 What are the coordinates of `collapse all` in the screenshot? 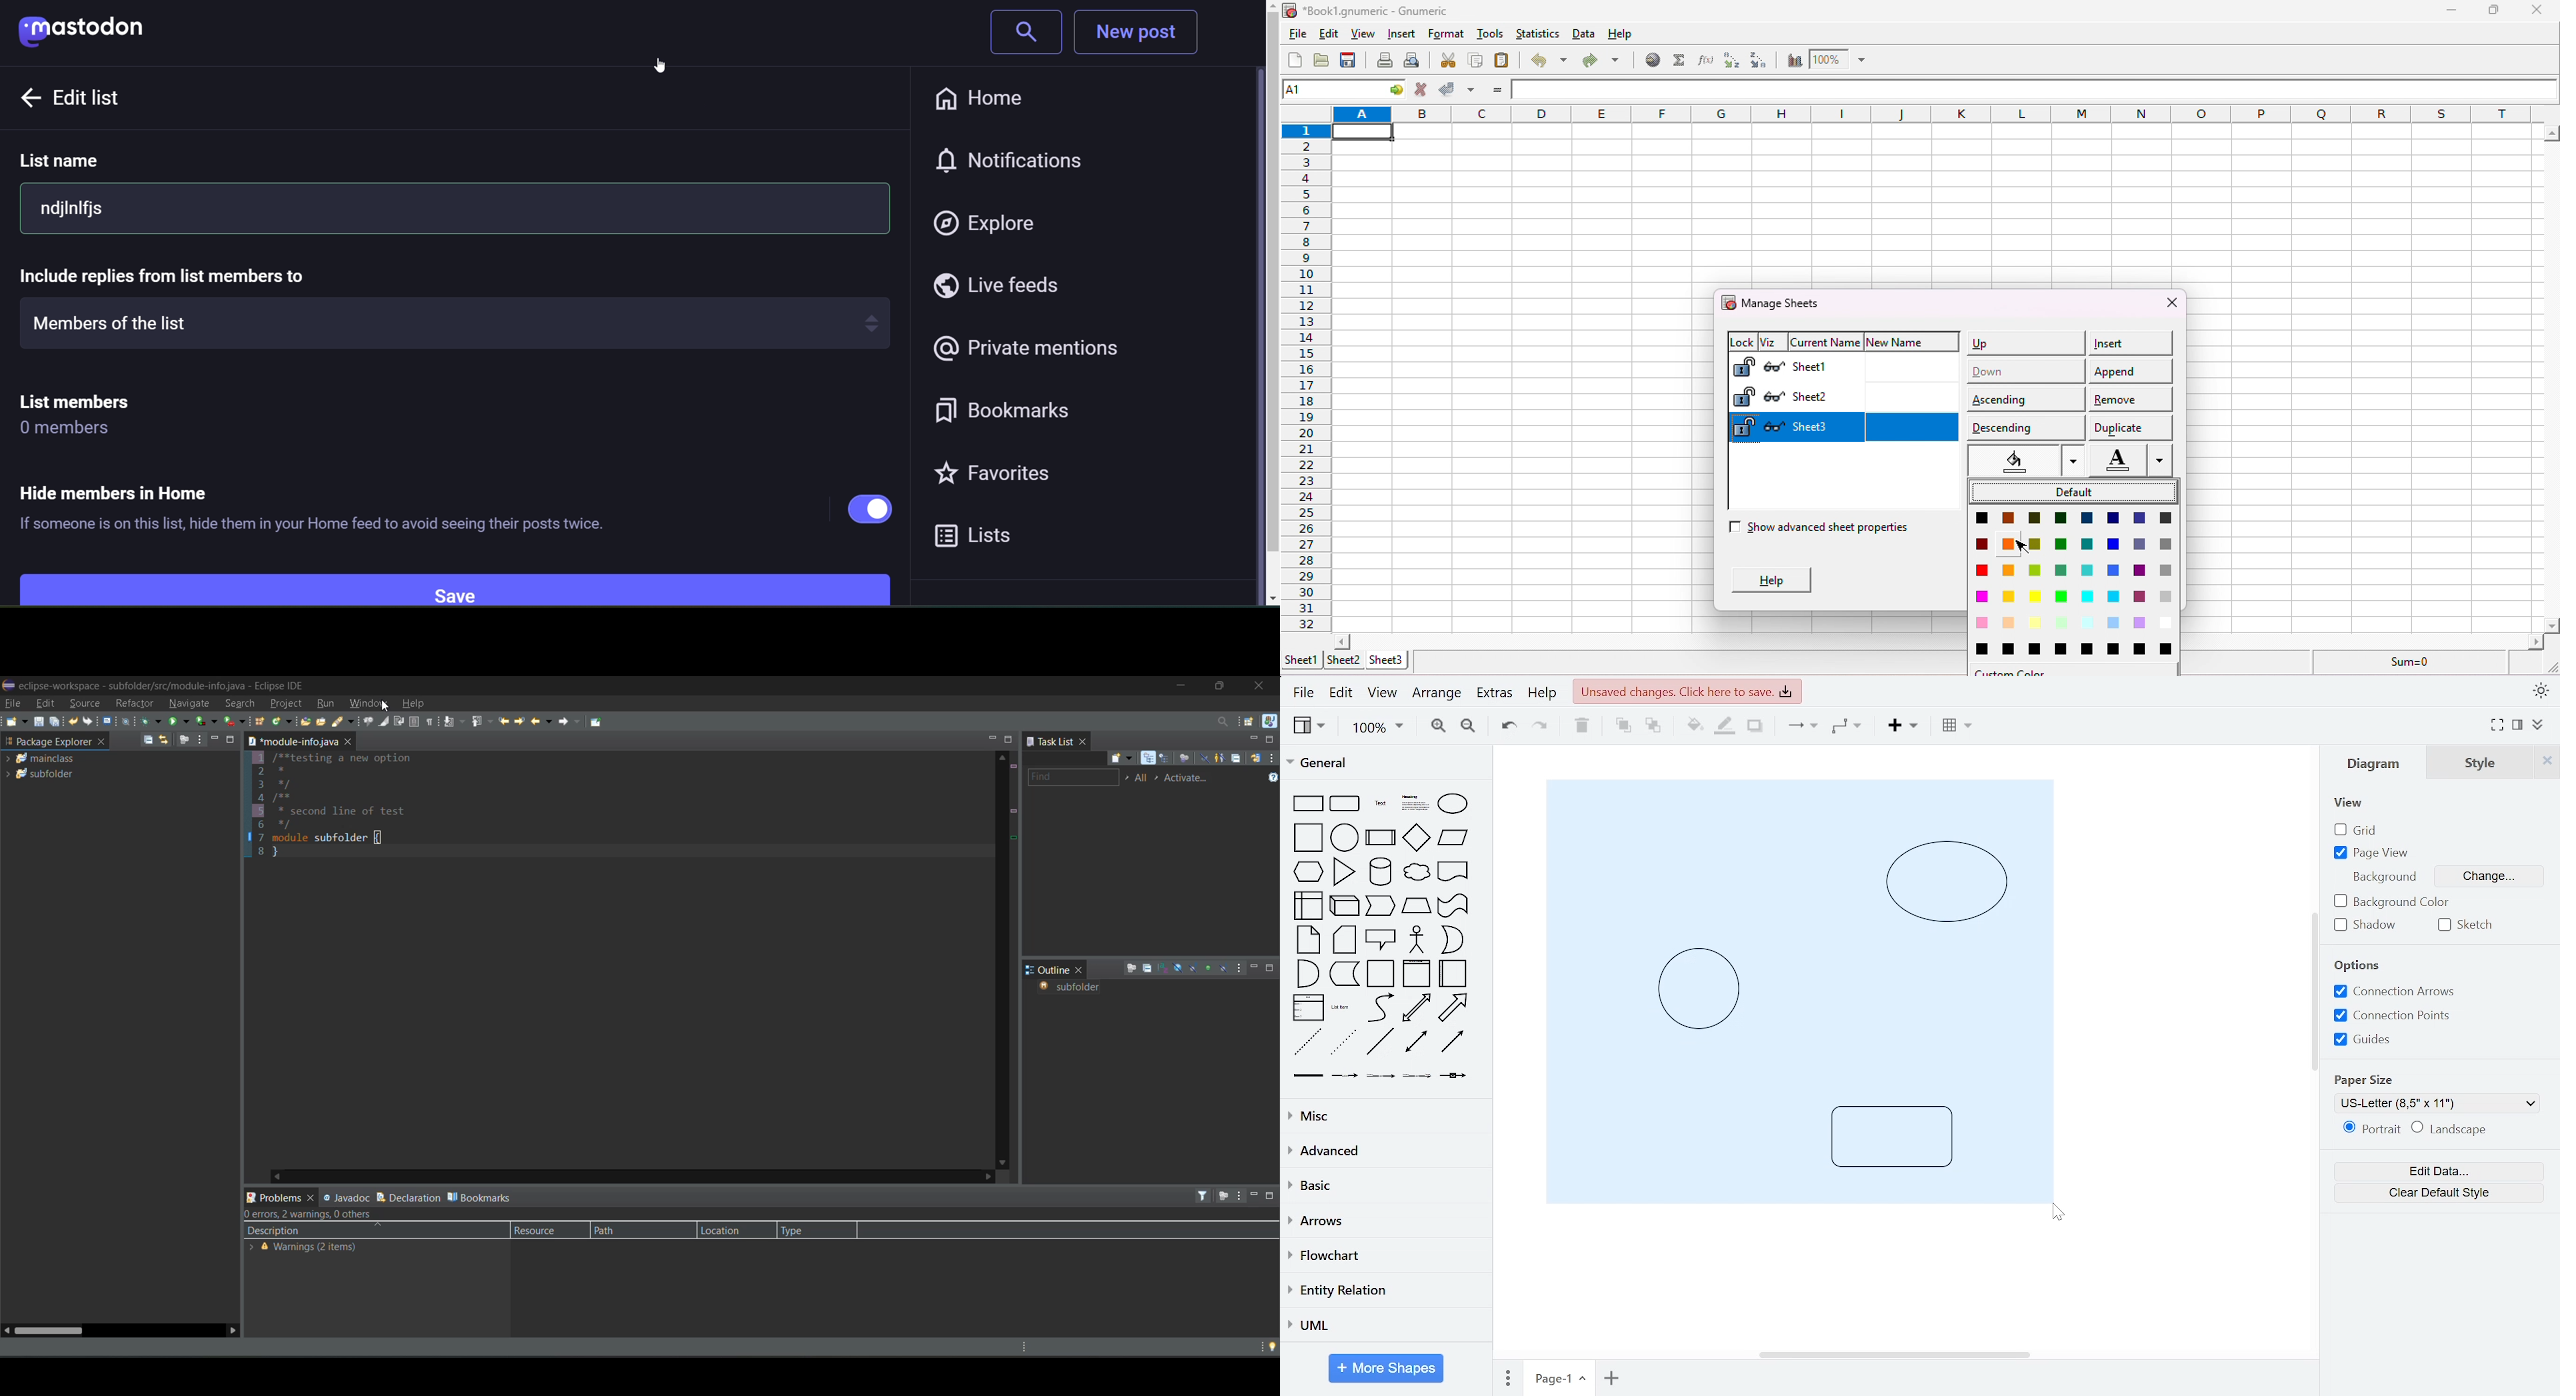 It's located at (1149, 969).